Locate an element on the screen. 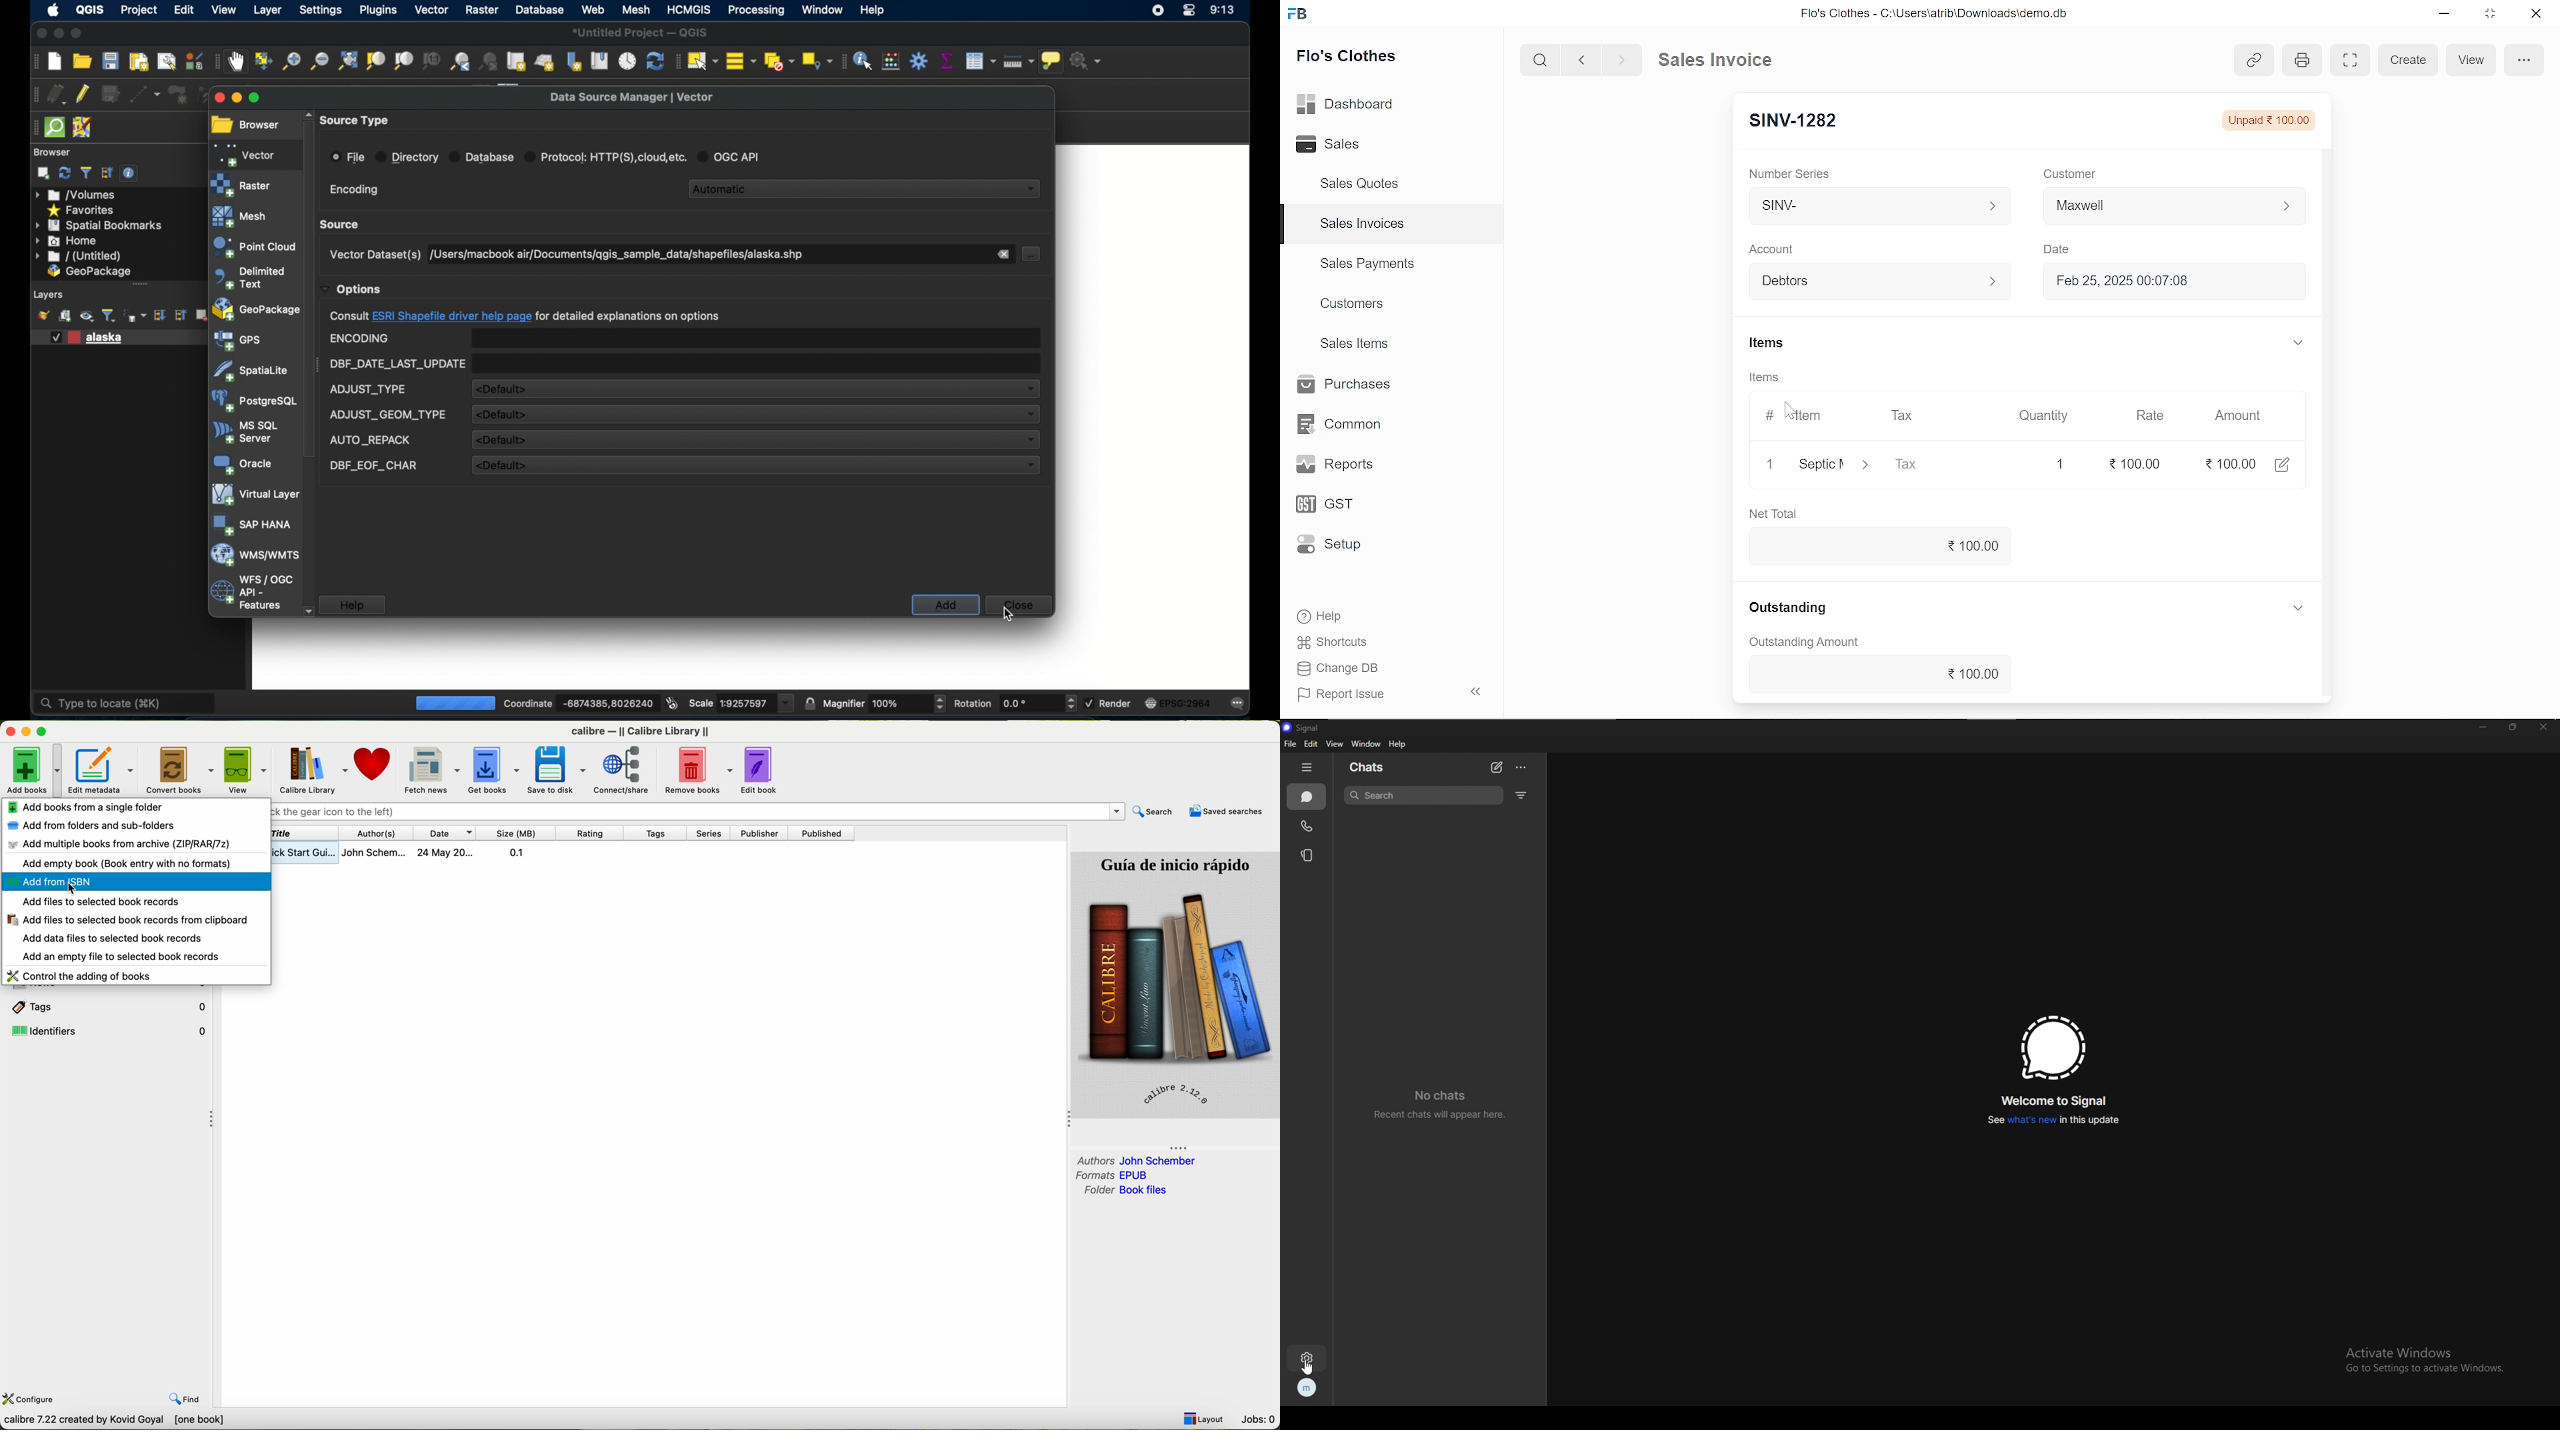 The height and width of the screenshot is (1456, 2576). search is located at coordinates (1154, 811).